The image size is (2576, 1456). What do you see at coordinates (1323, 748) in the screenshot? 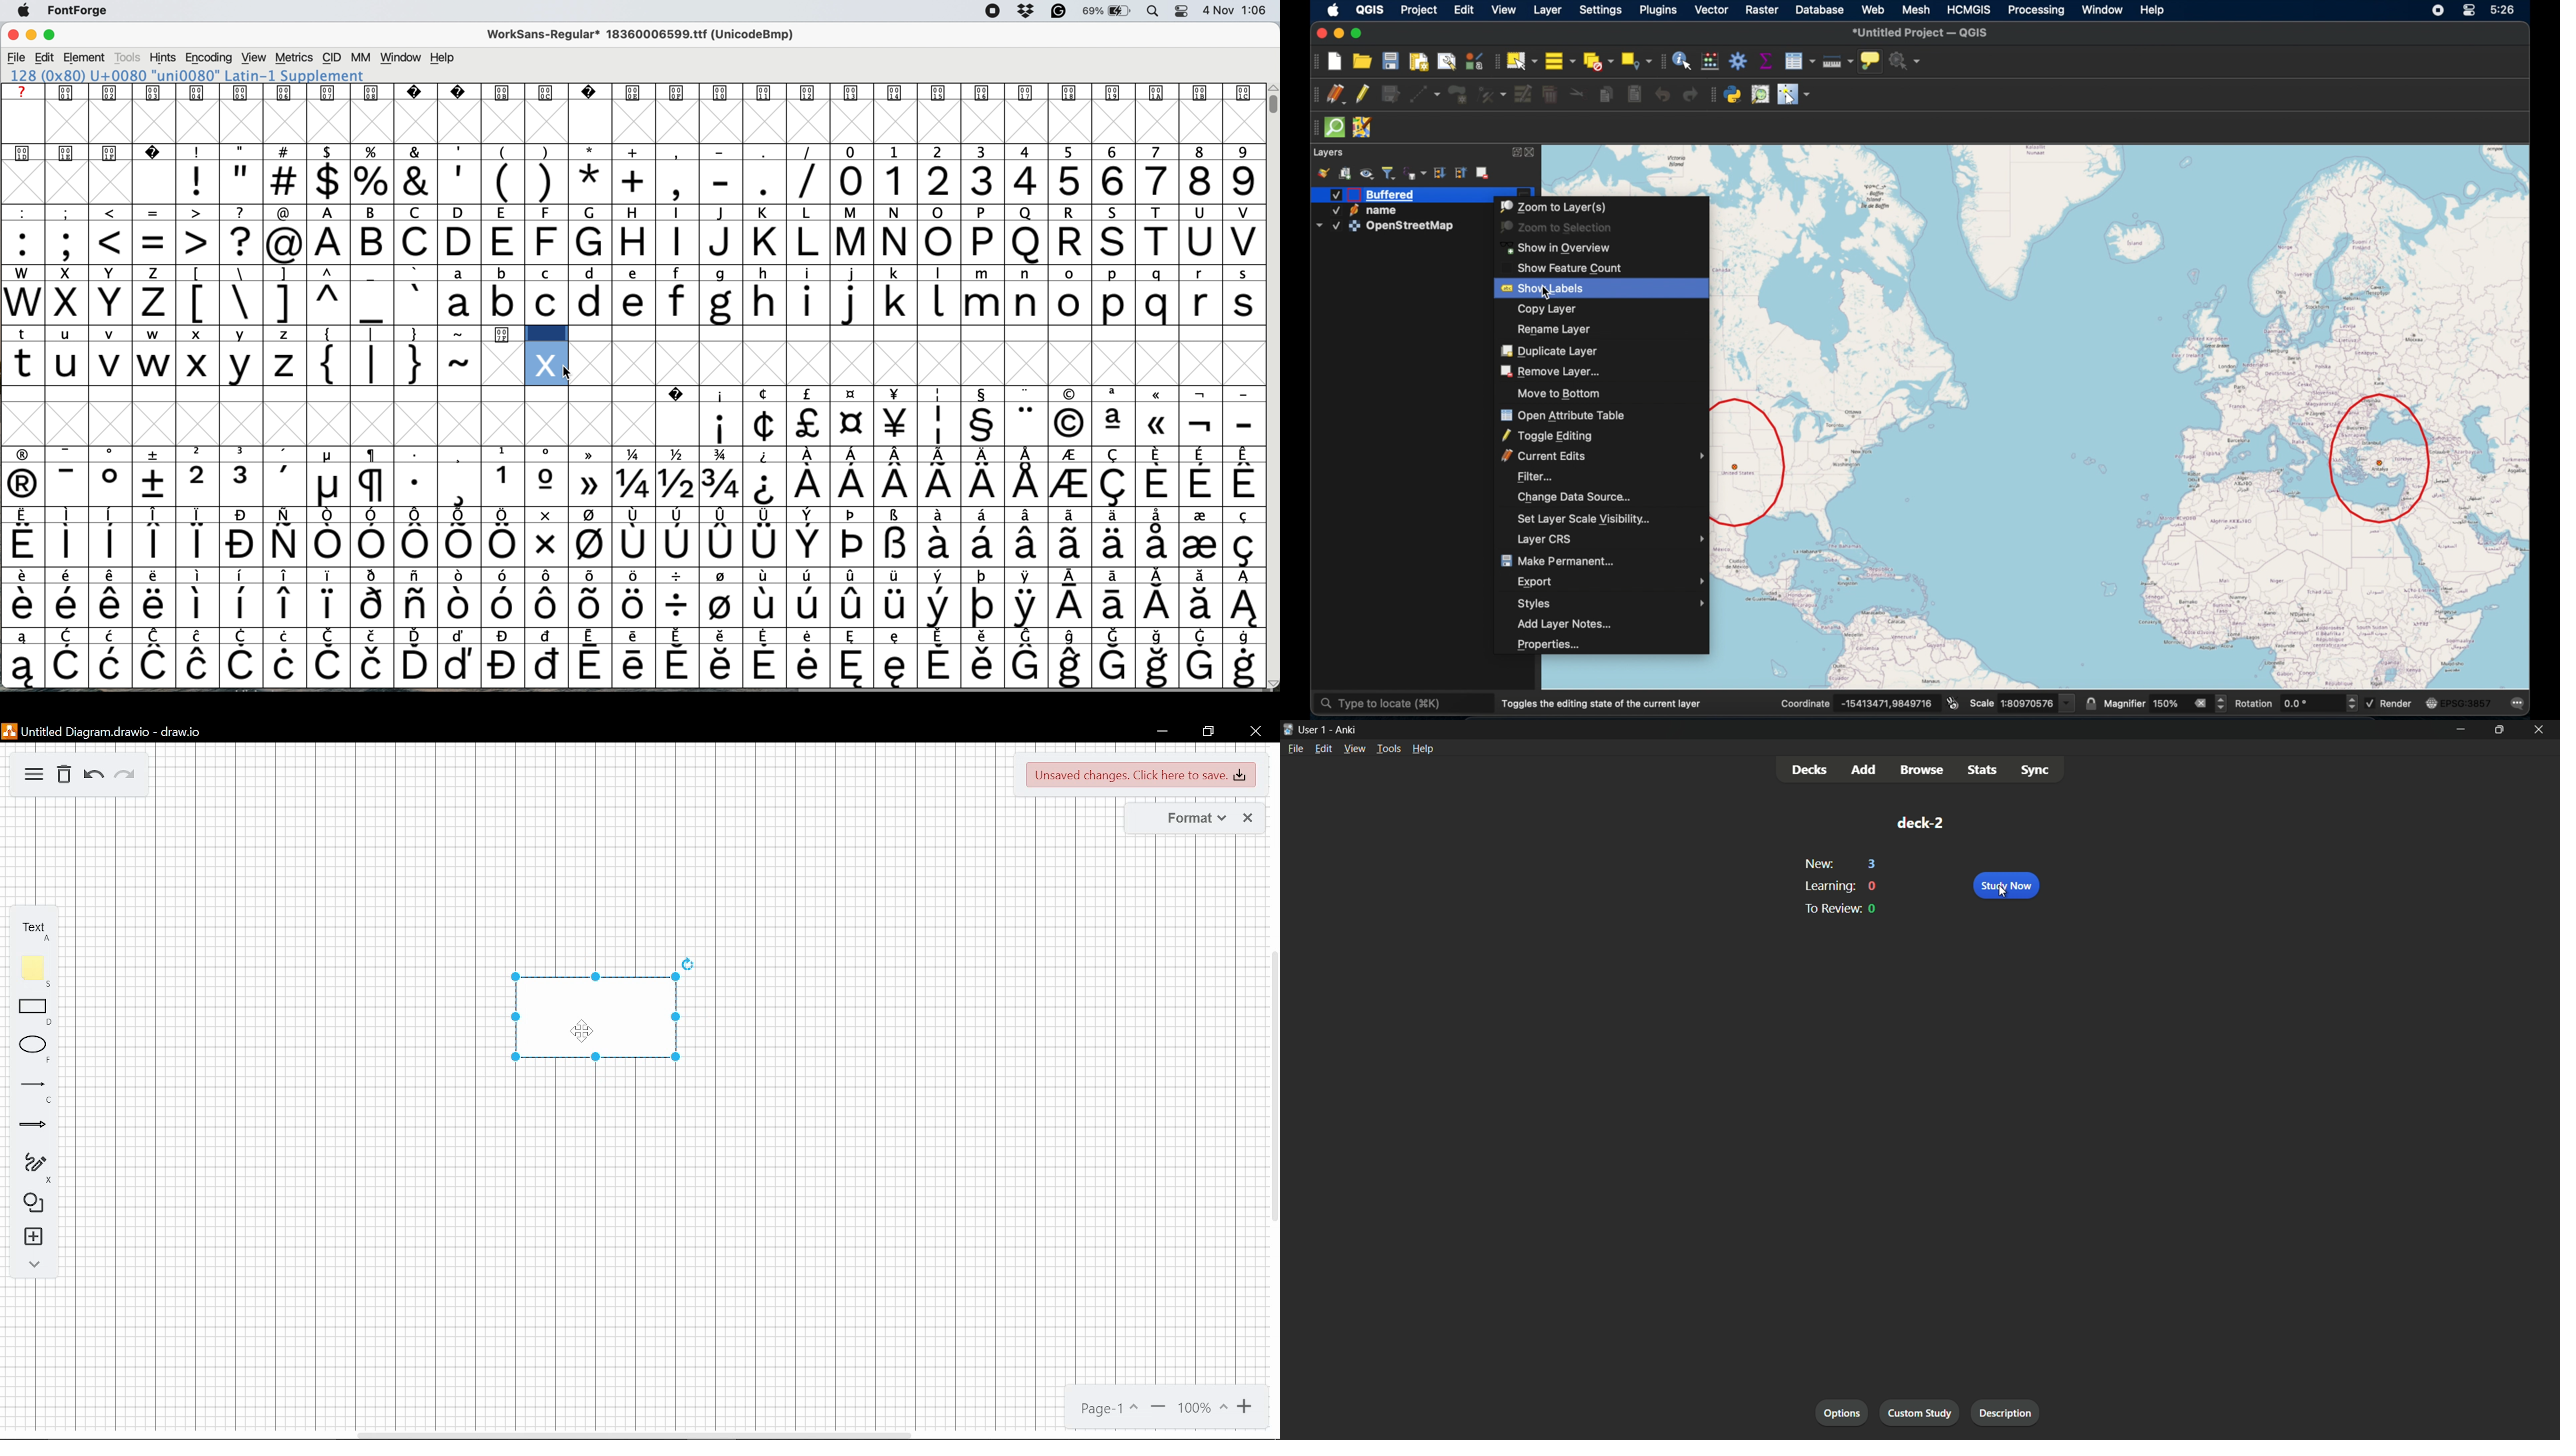
I see `edit menu` at bounding box center [1323, 748].